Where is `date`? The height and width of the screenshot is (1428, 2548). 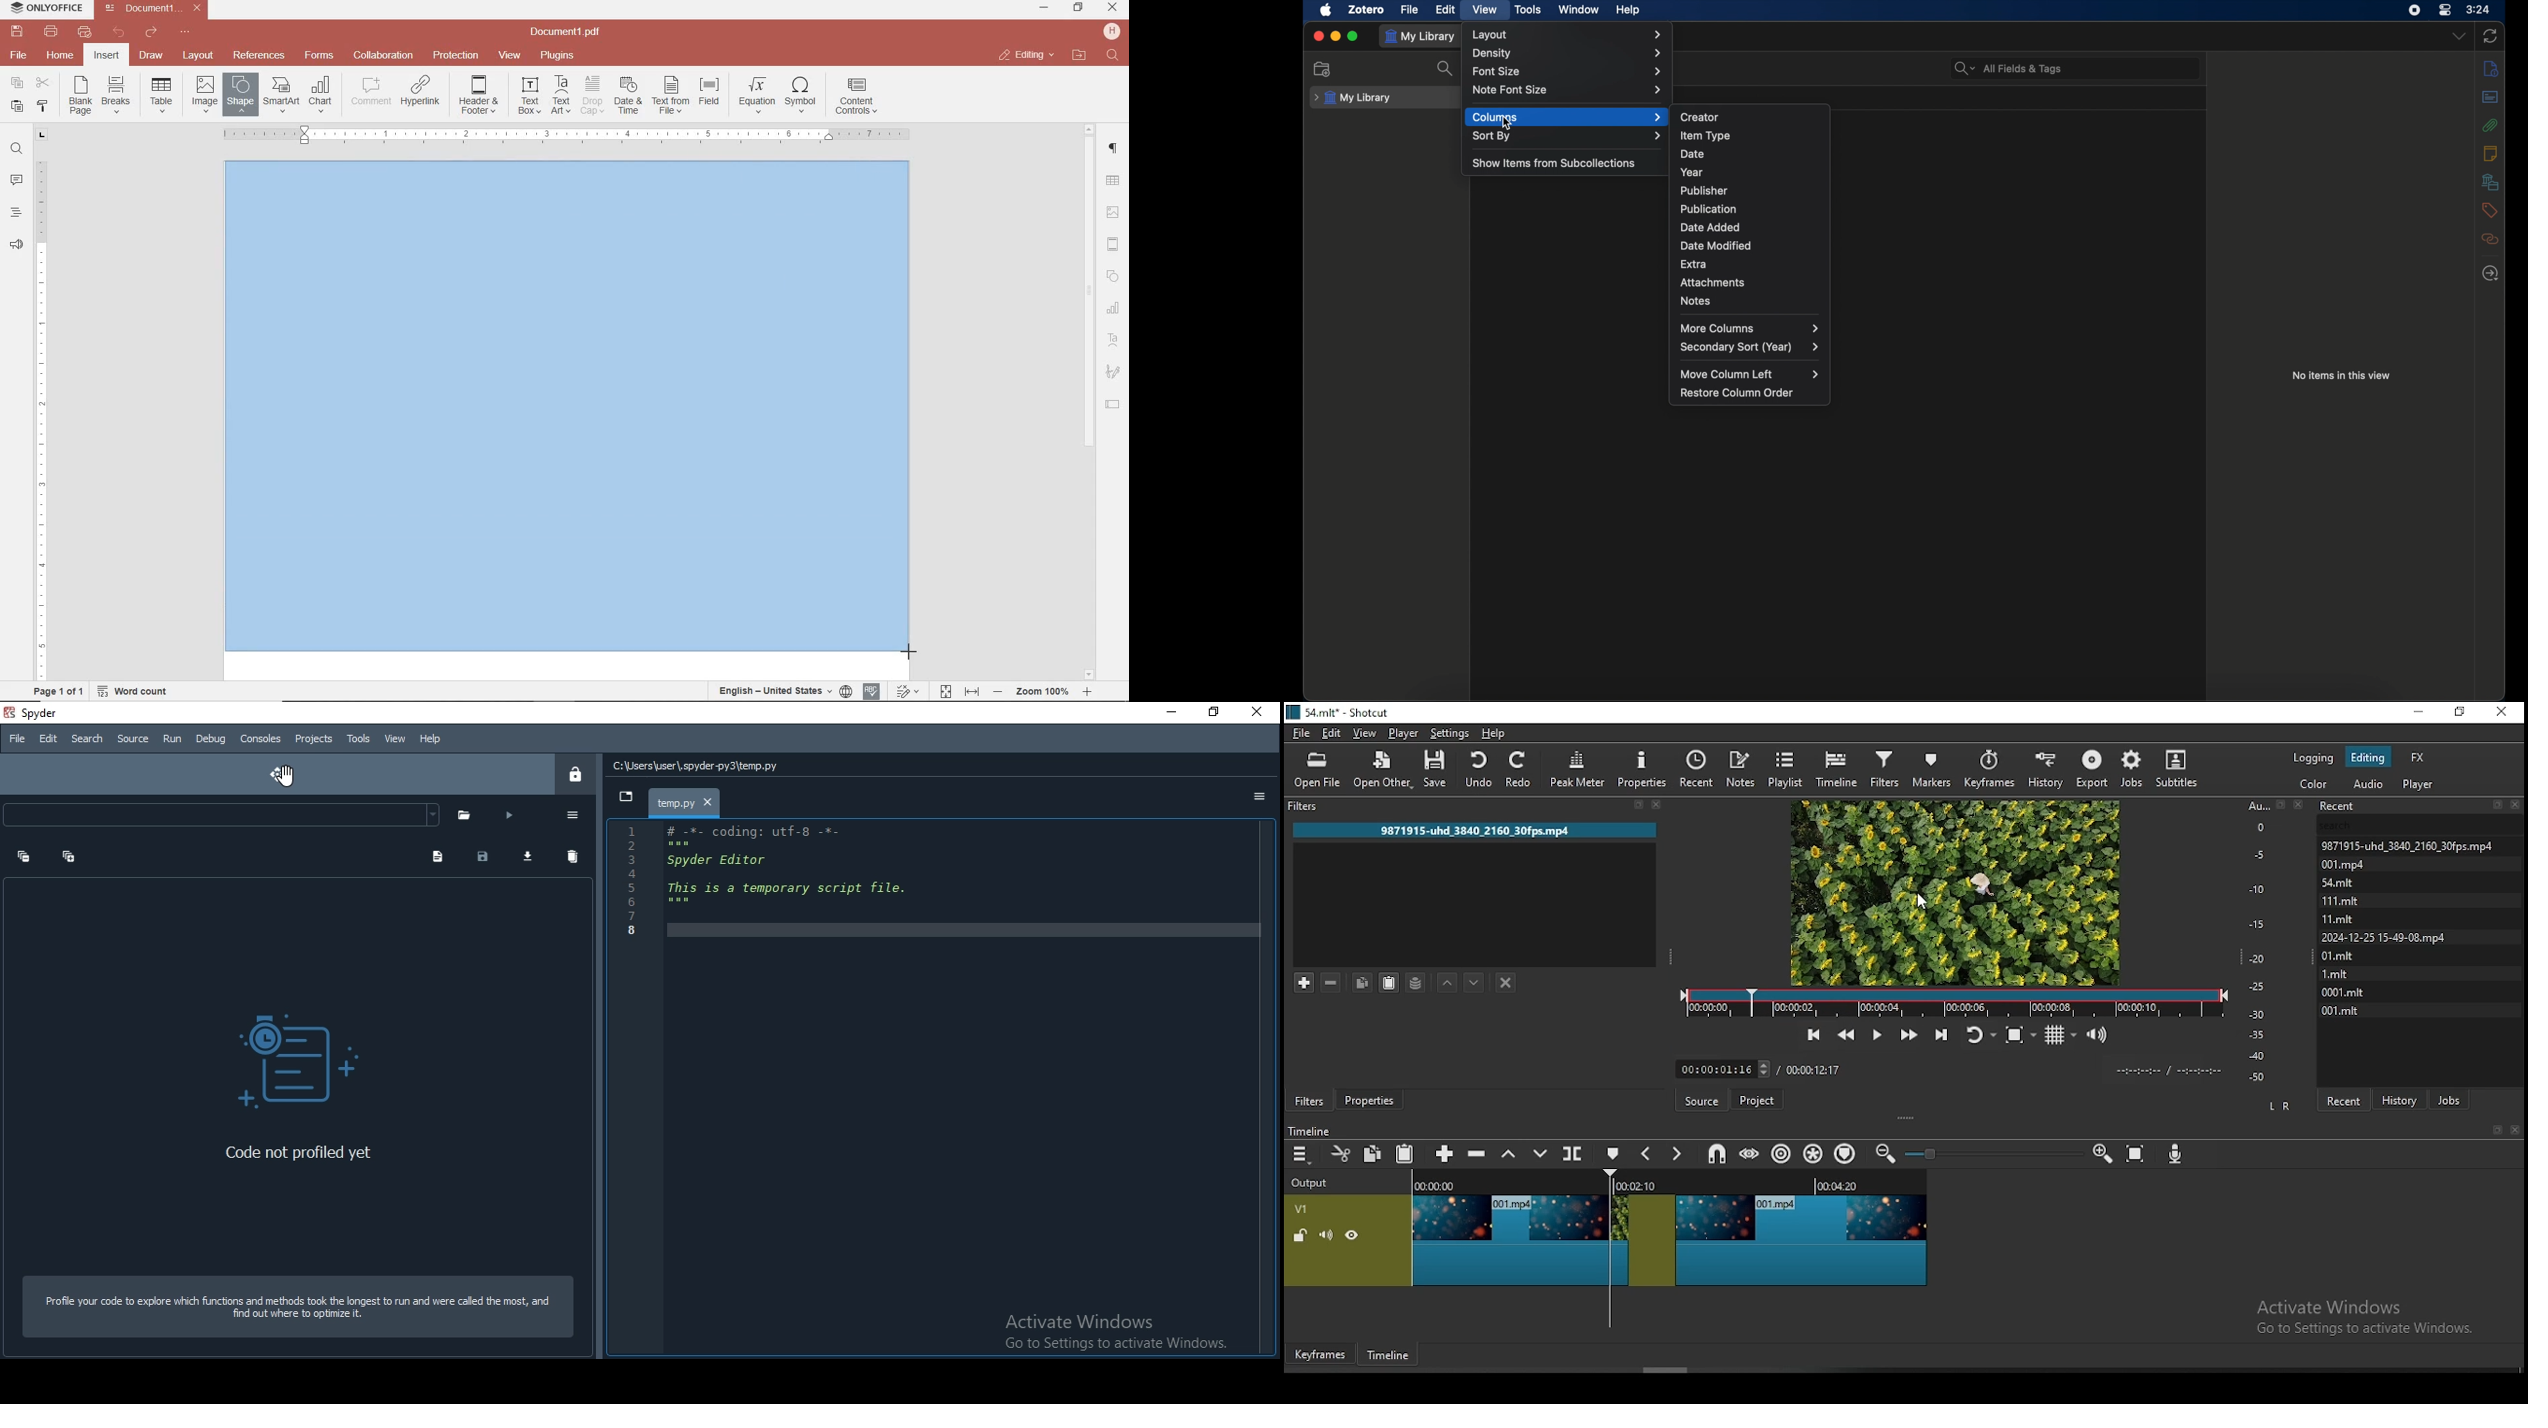
date is located at coordinates (1694, 154).